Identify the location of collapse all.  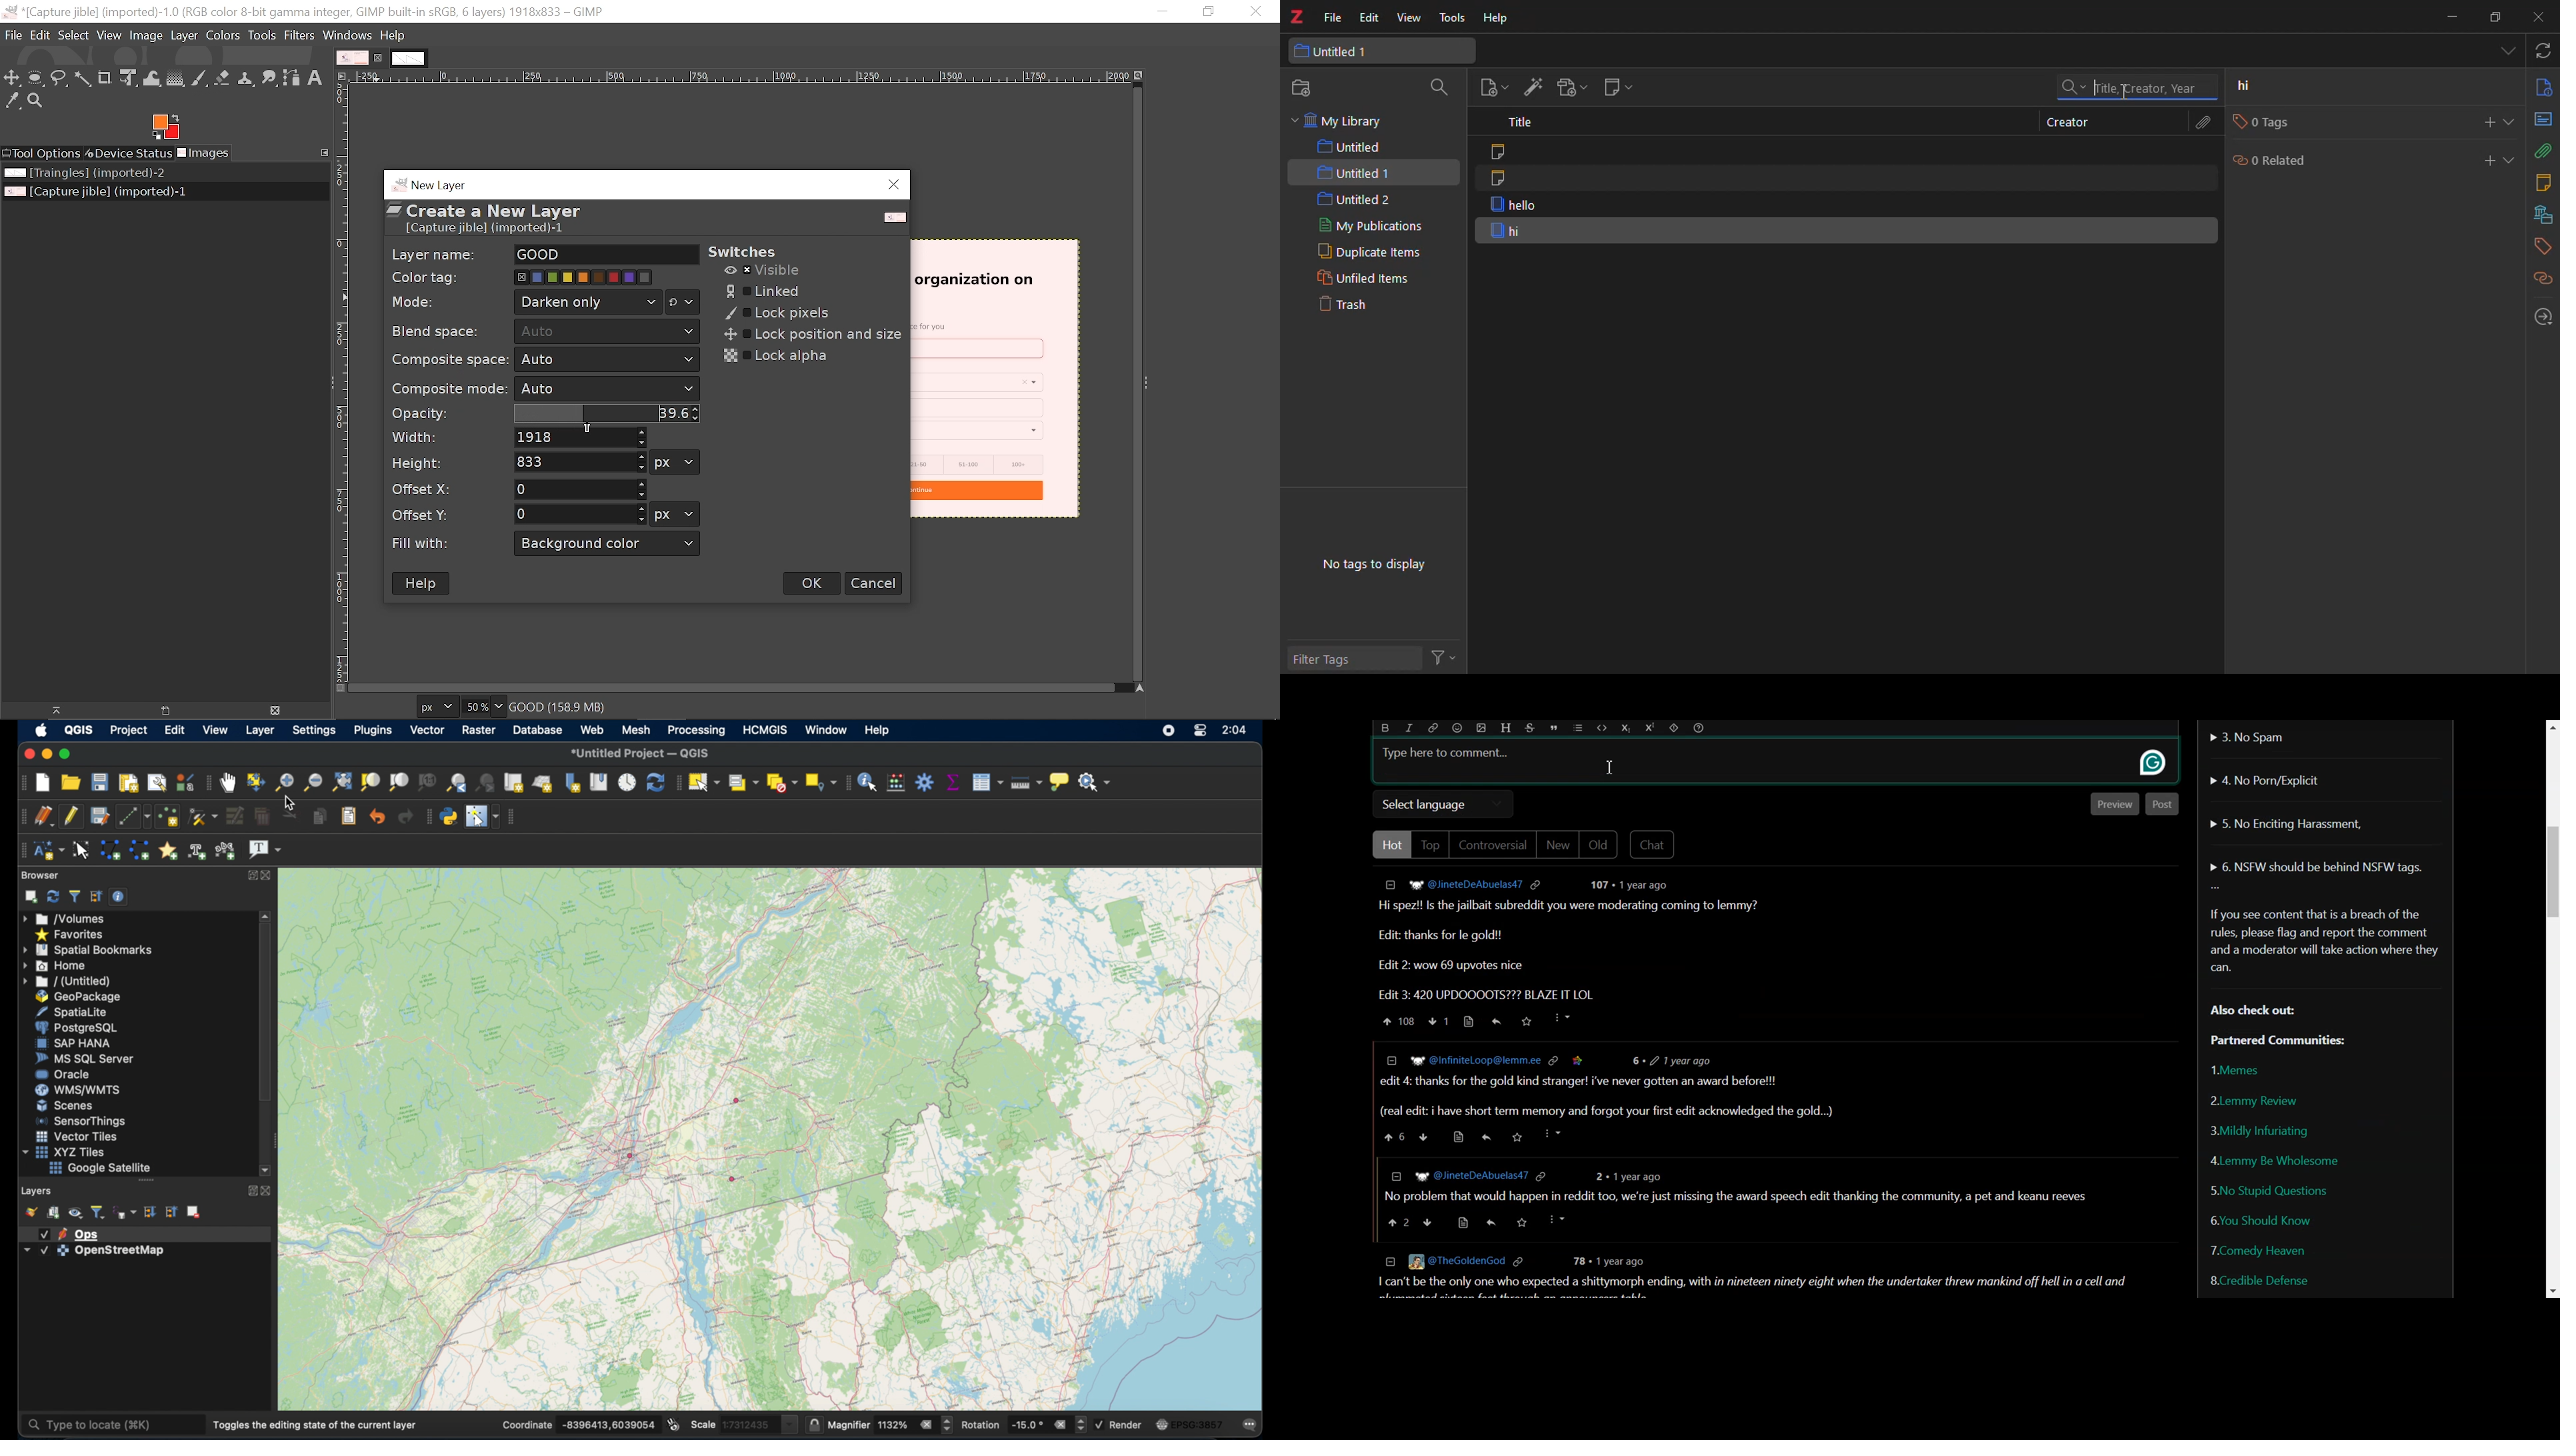
(171, 1211).